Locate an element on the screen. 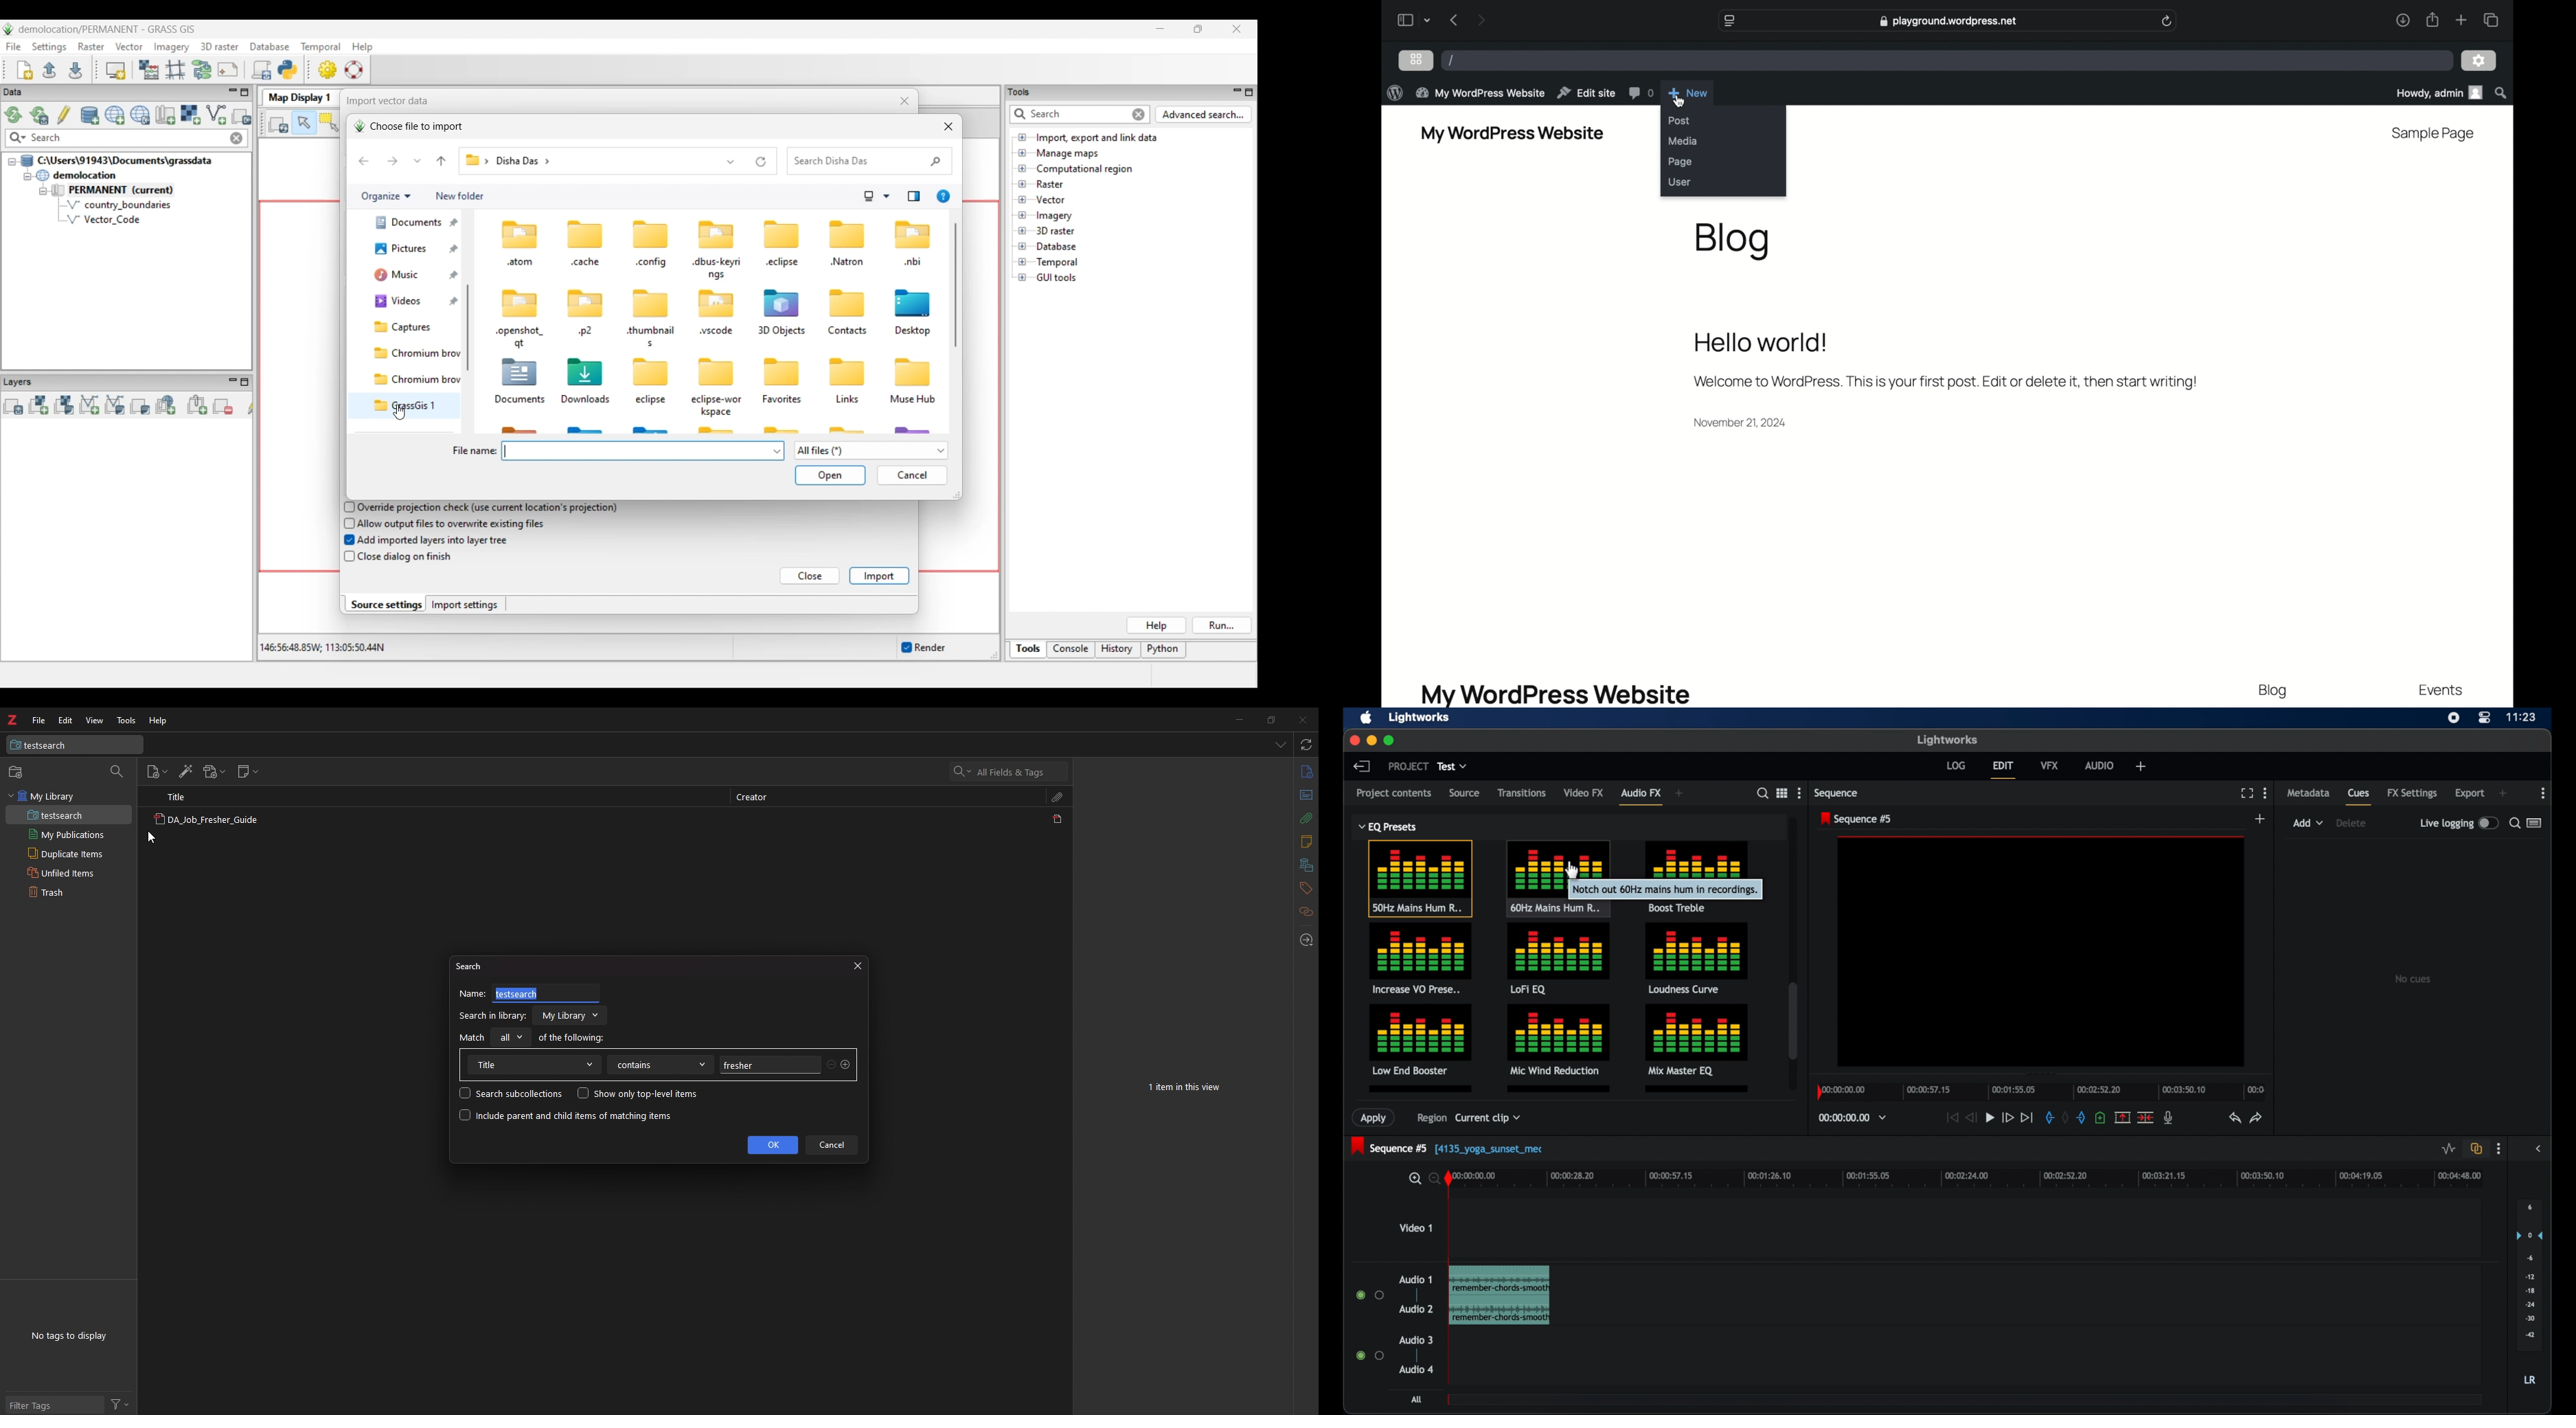  scroll box is located at coordinates (1793, 1021).